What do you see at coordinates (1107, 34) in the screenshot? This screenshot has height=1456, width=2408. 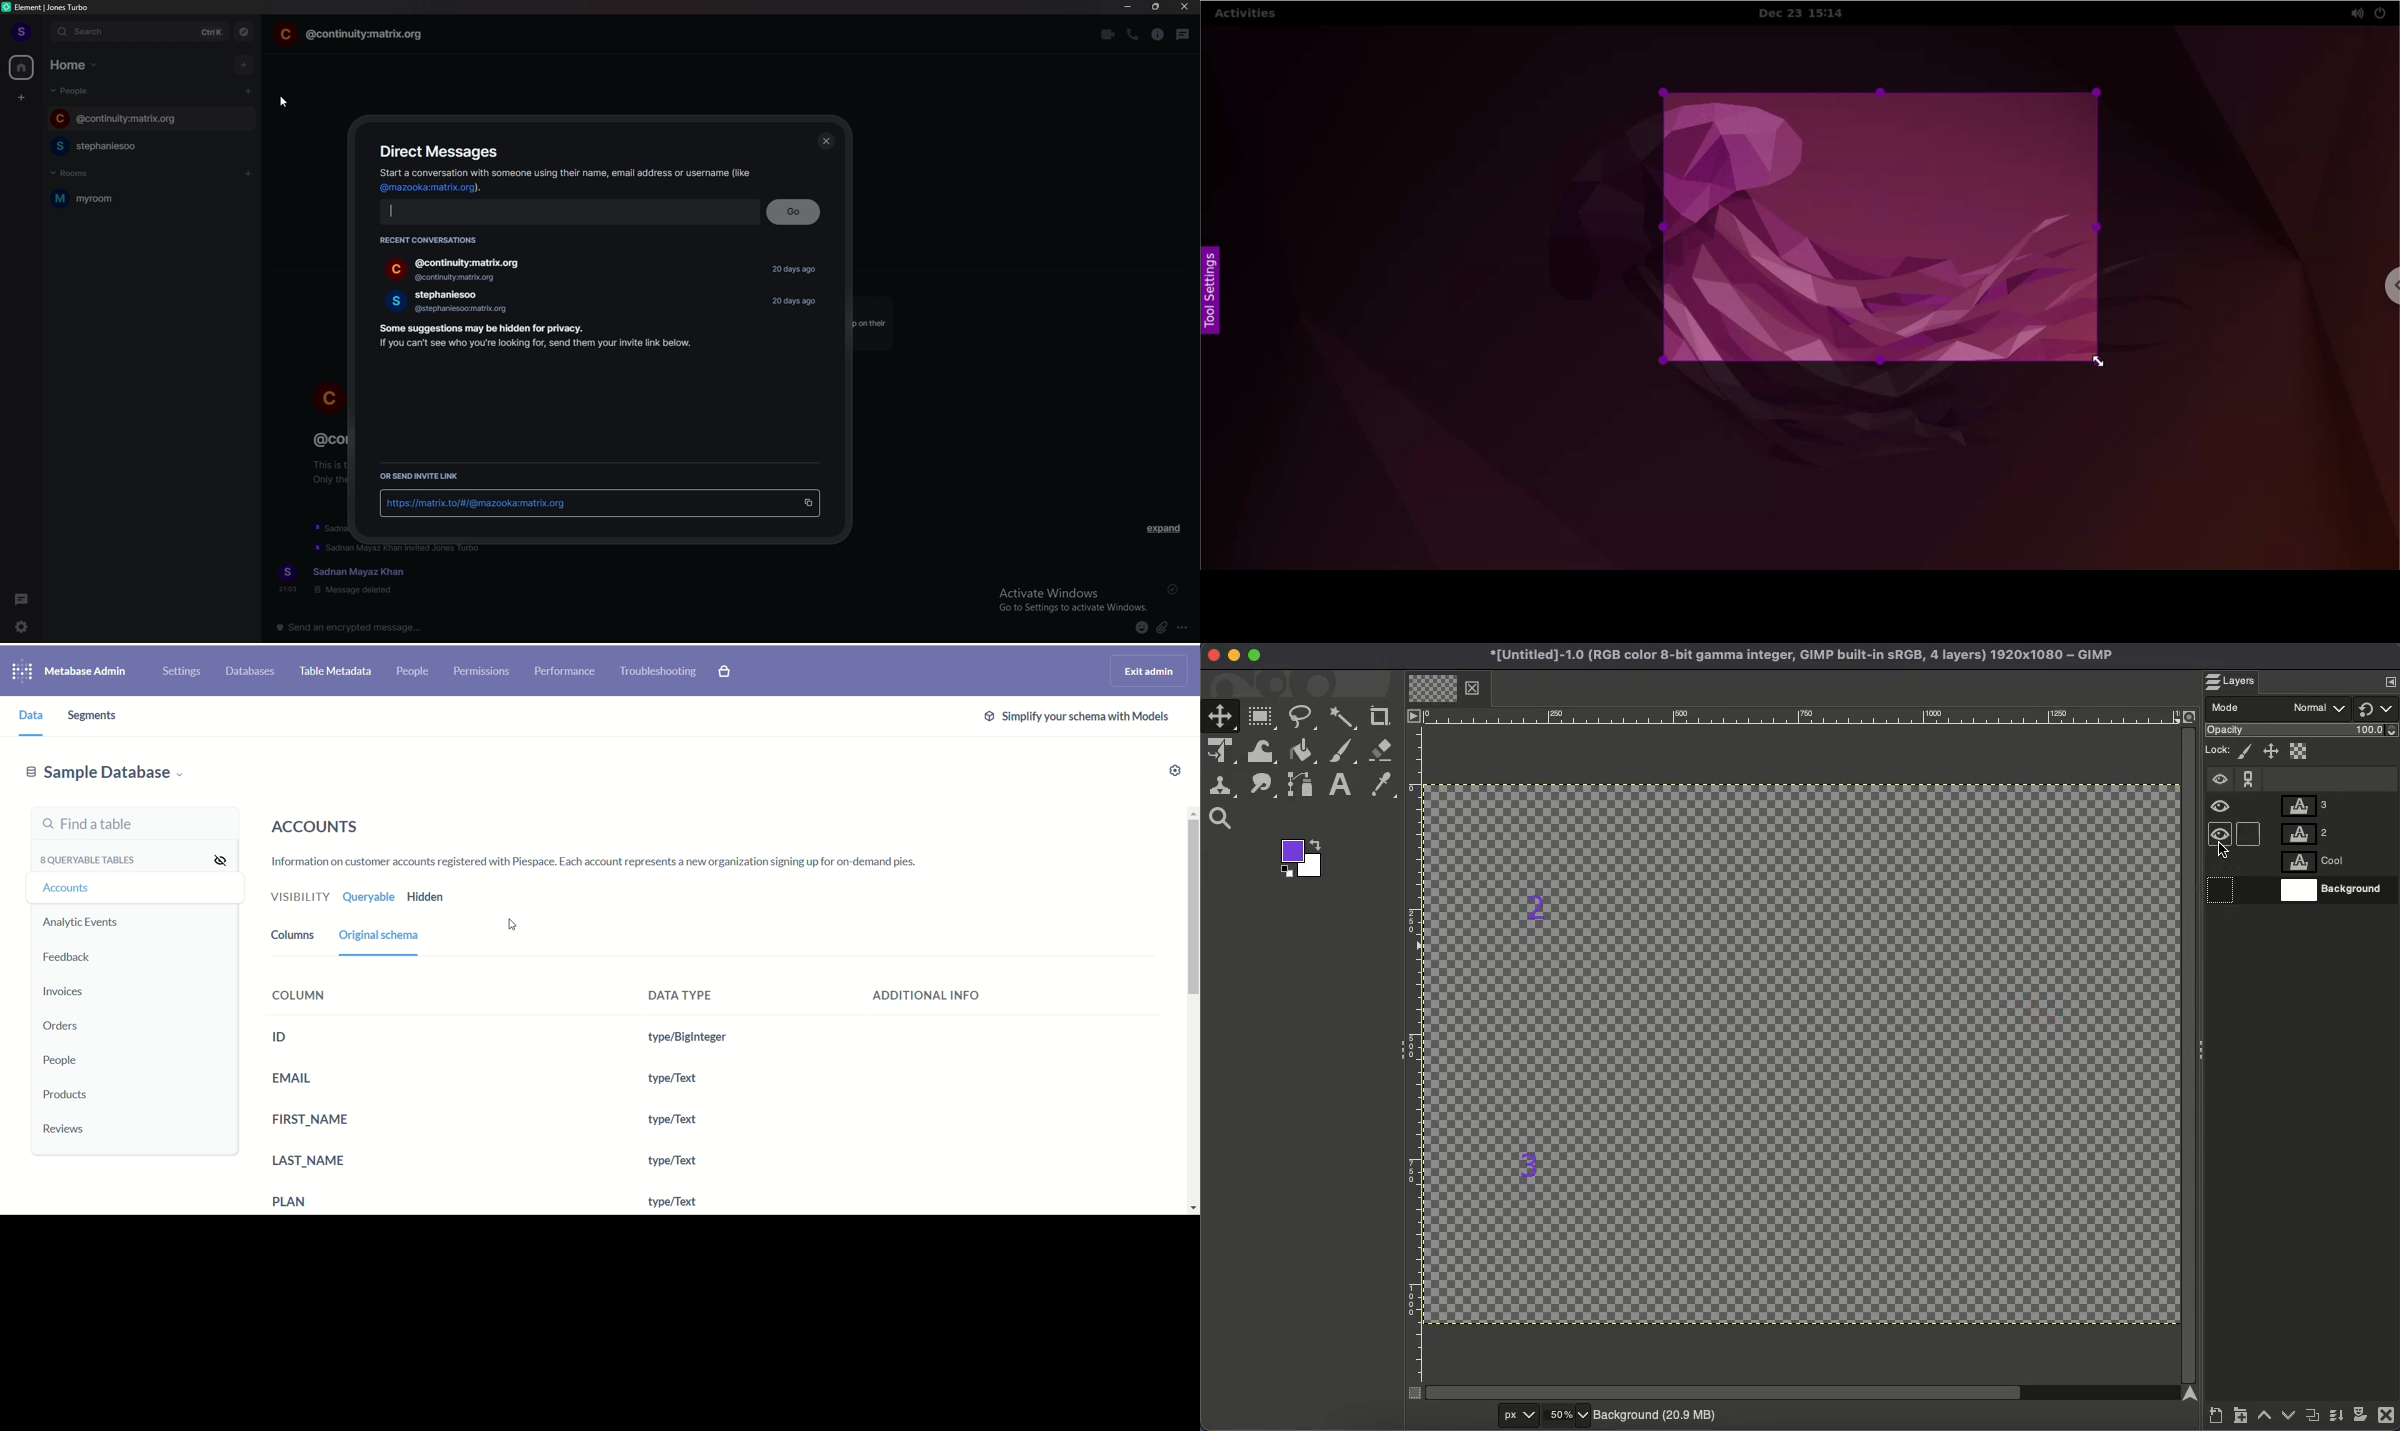 I see `video call` at bounding box center [1107, 34].